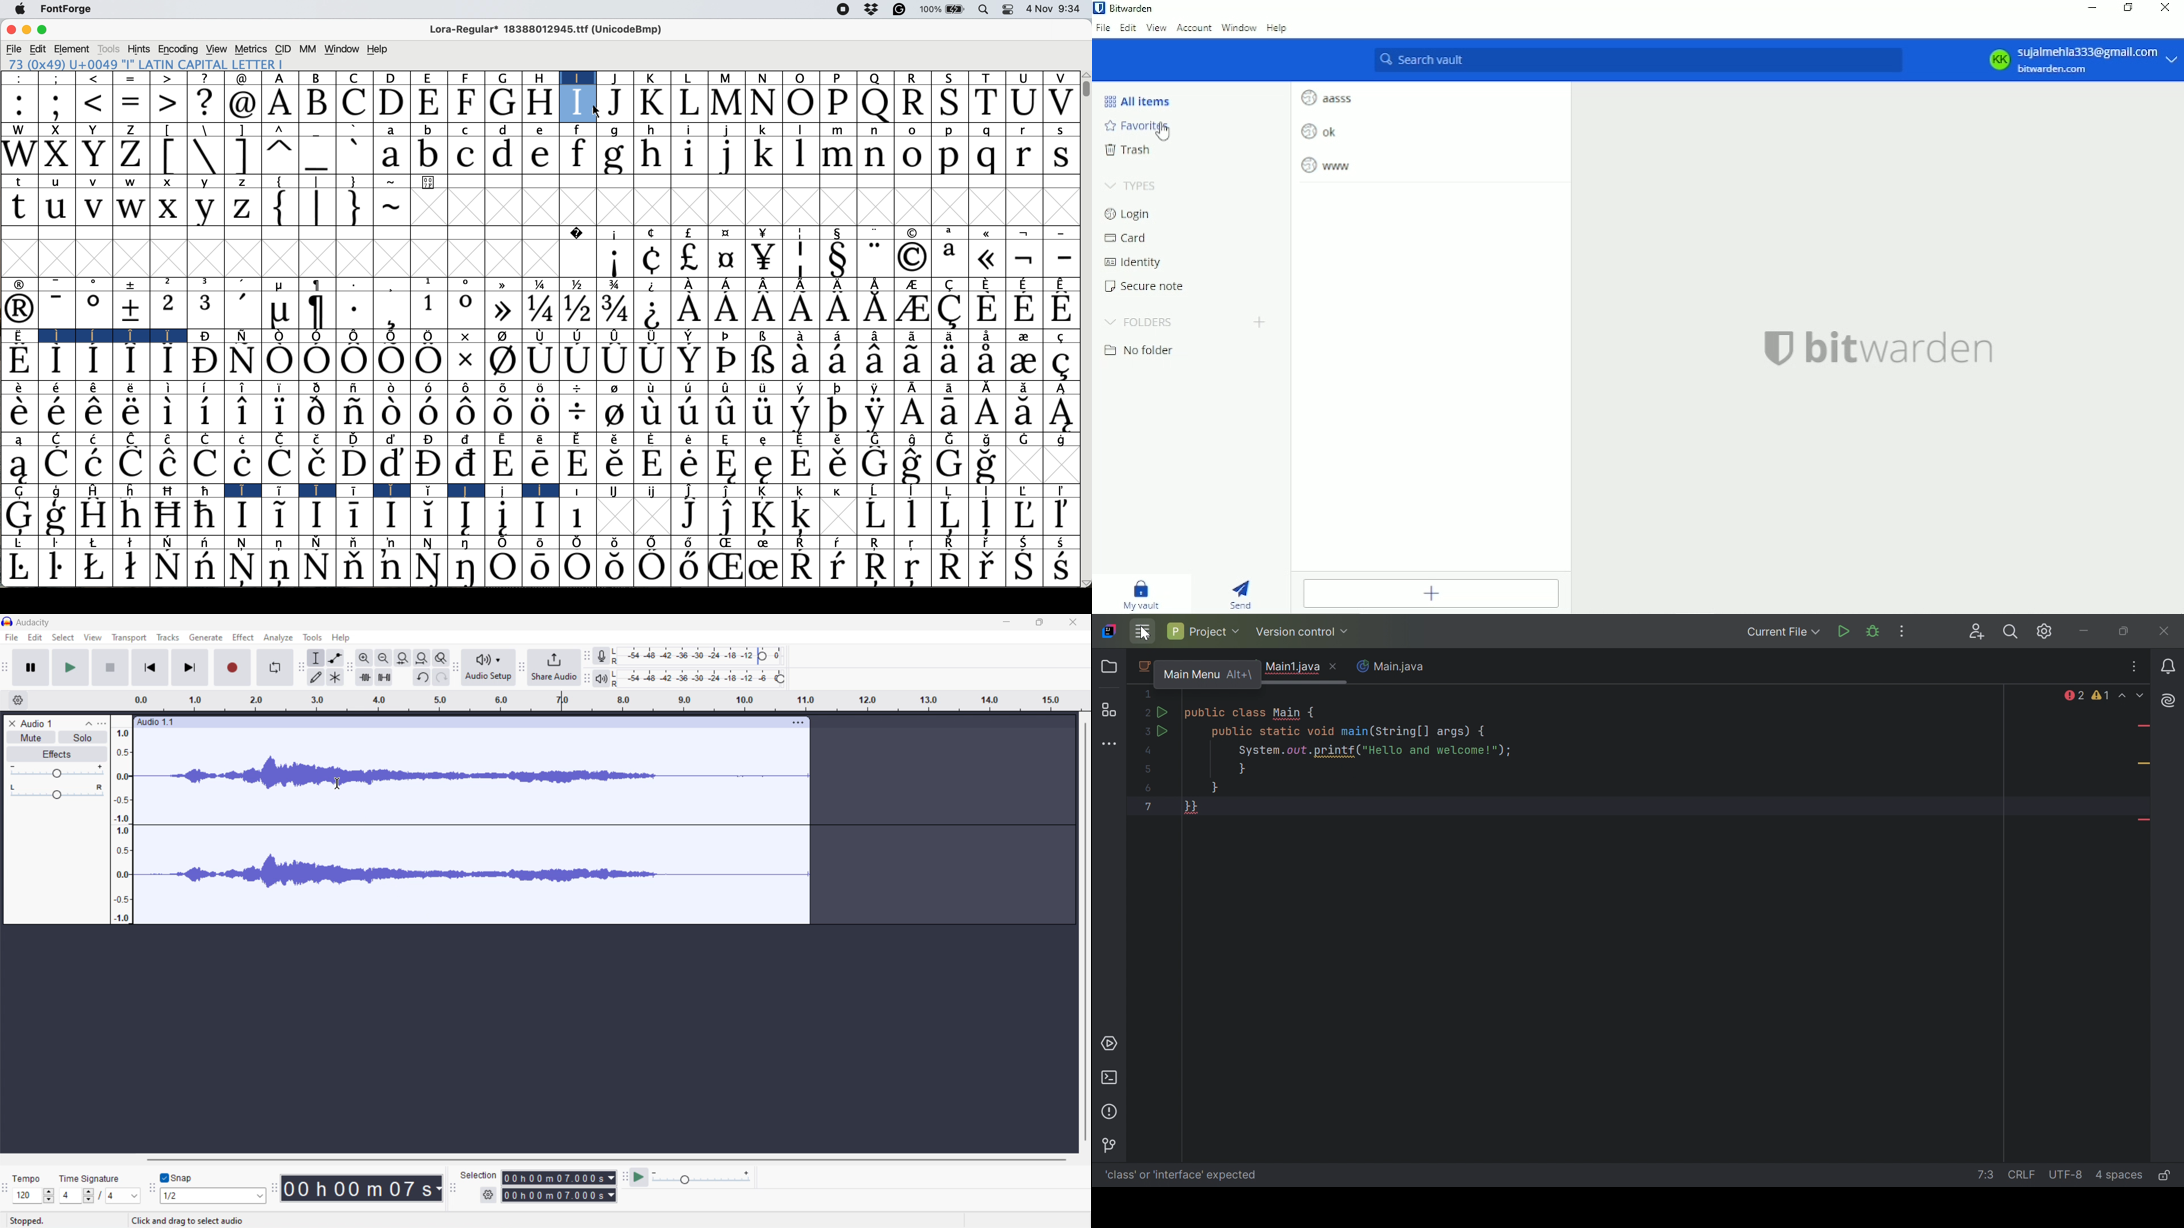  I want to click on Symbol, so click(354, 413).